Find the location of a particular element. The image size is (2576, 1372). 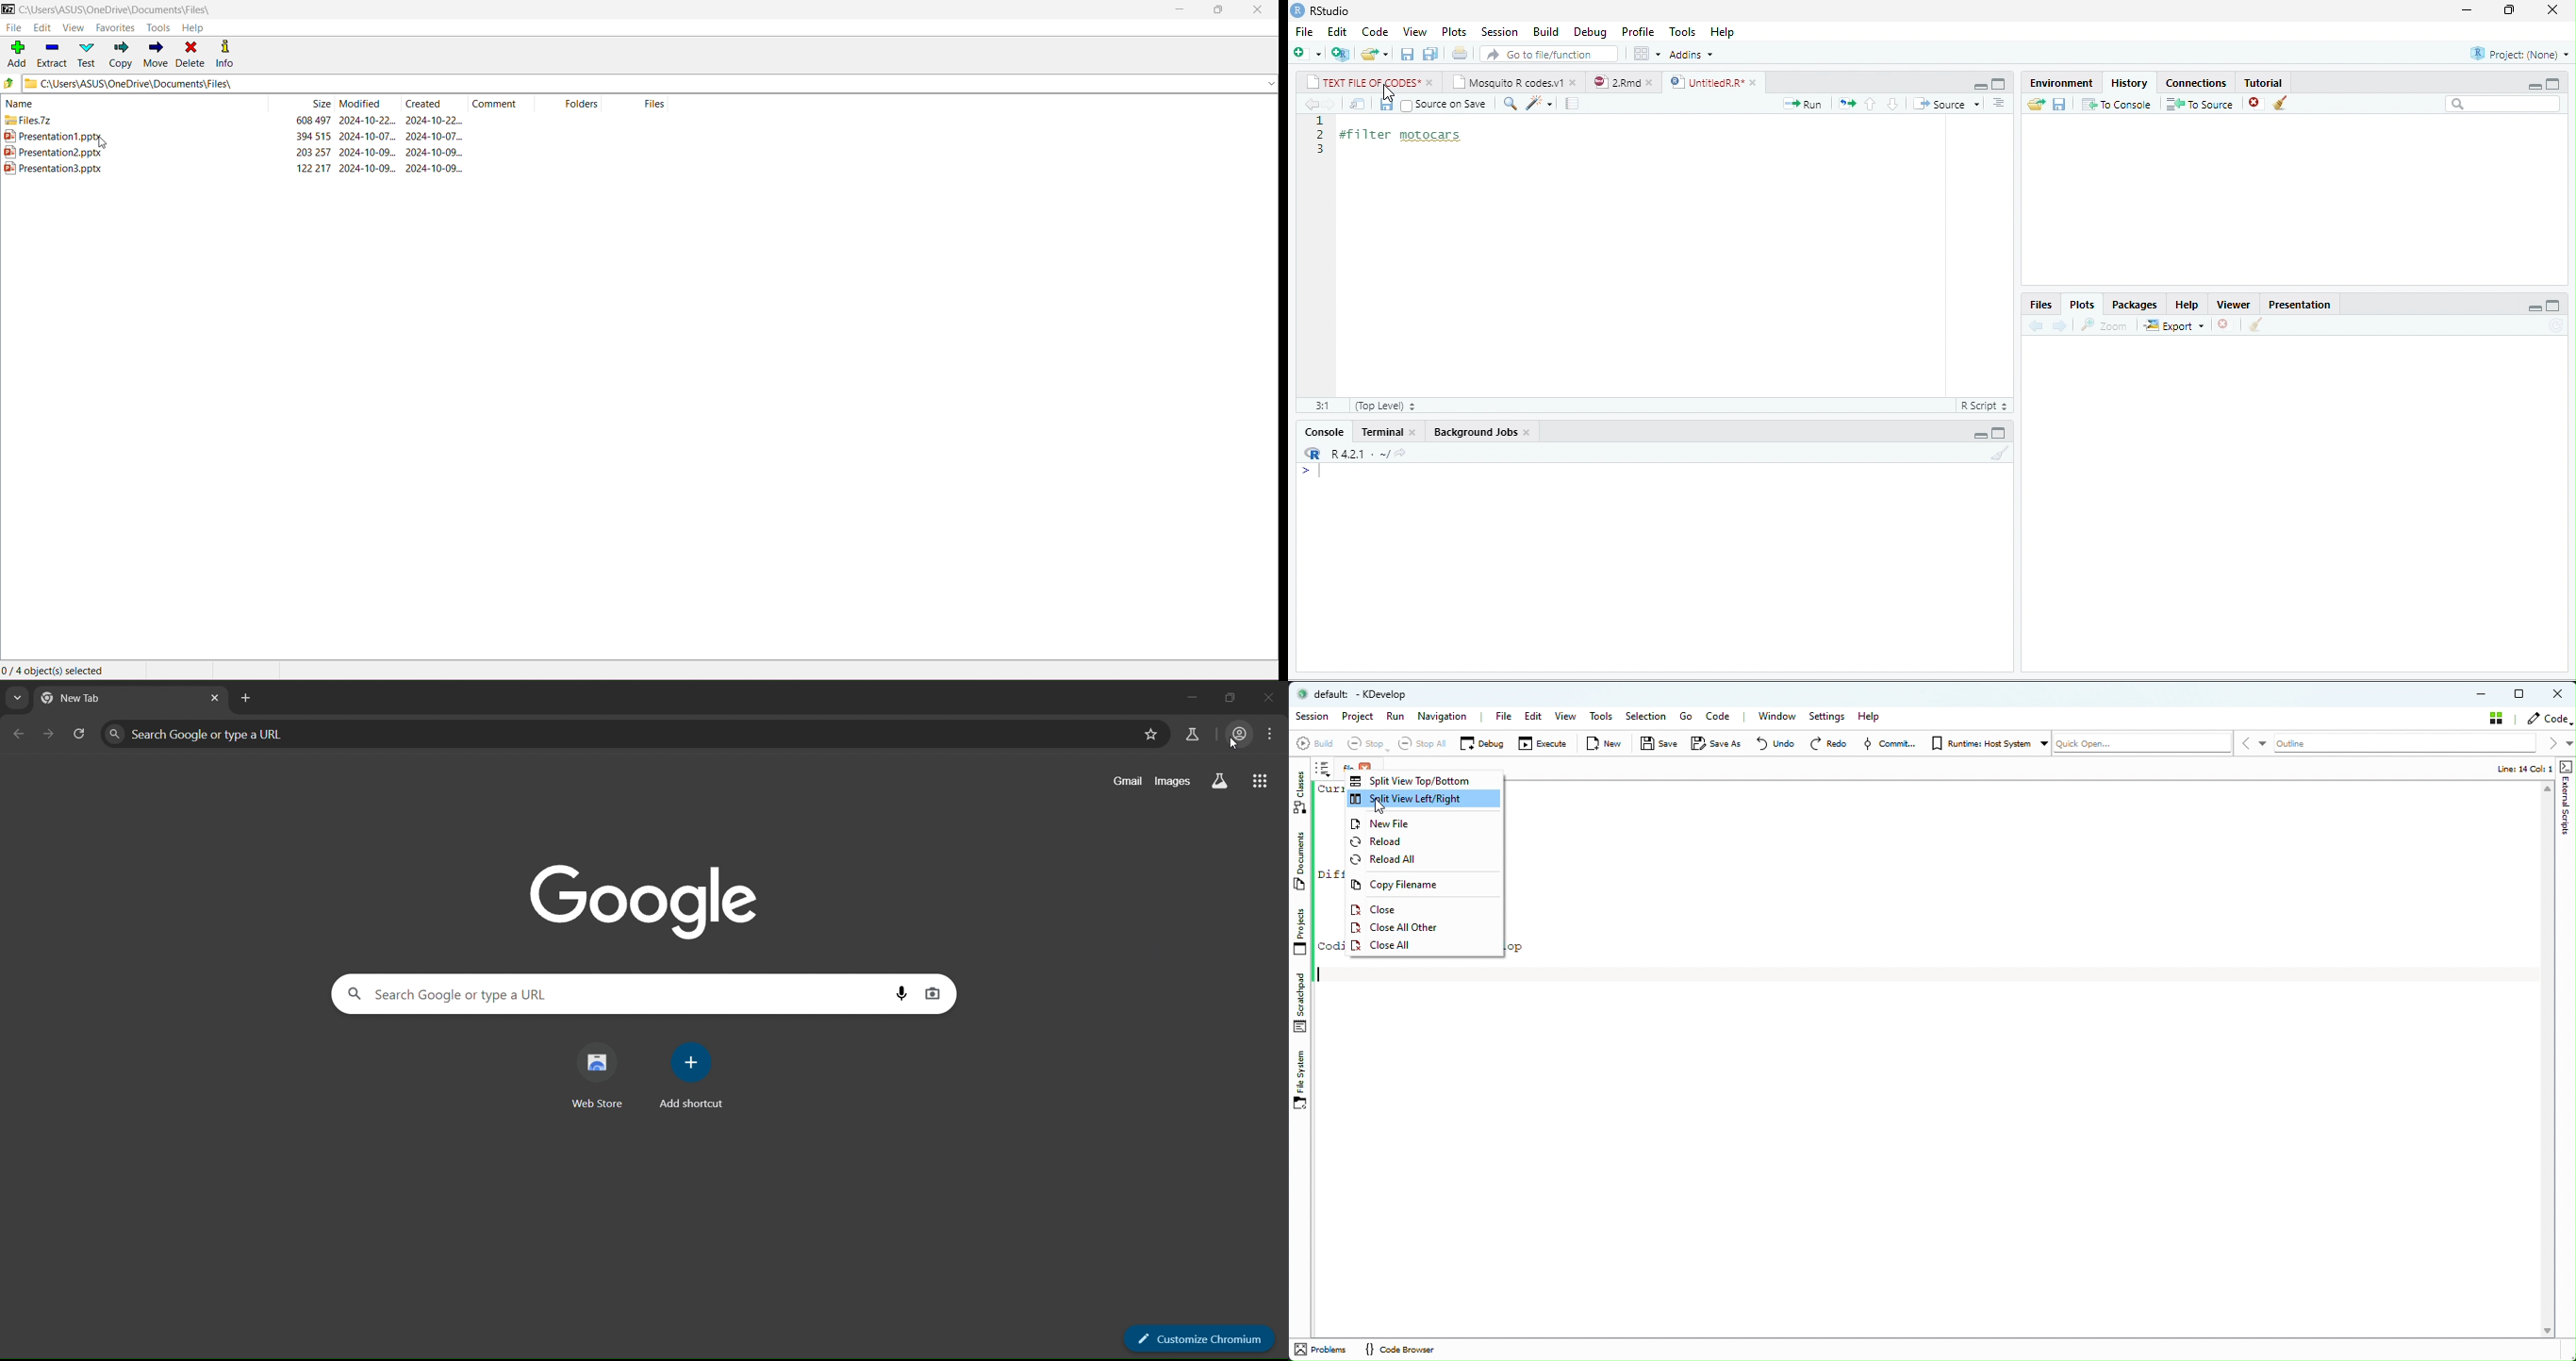

bookmark page is located at coordinates (1150, 735).